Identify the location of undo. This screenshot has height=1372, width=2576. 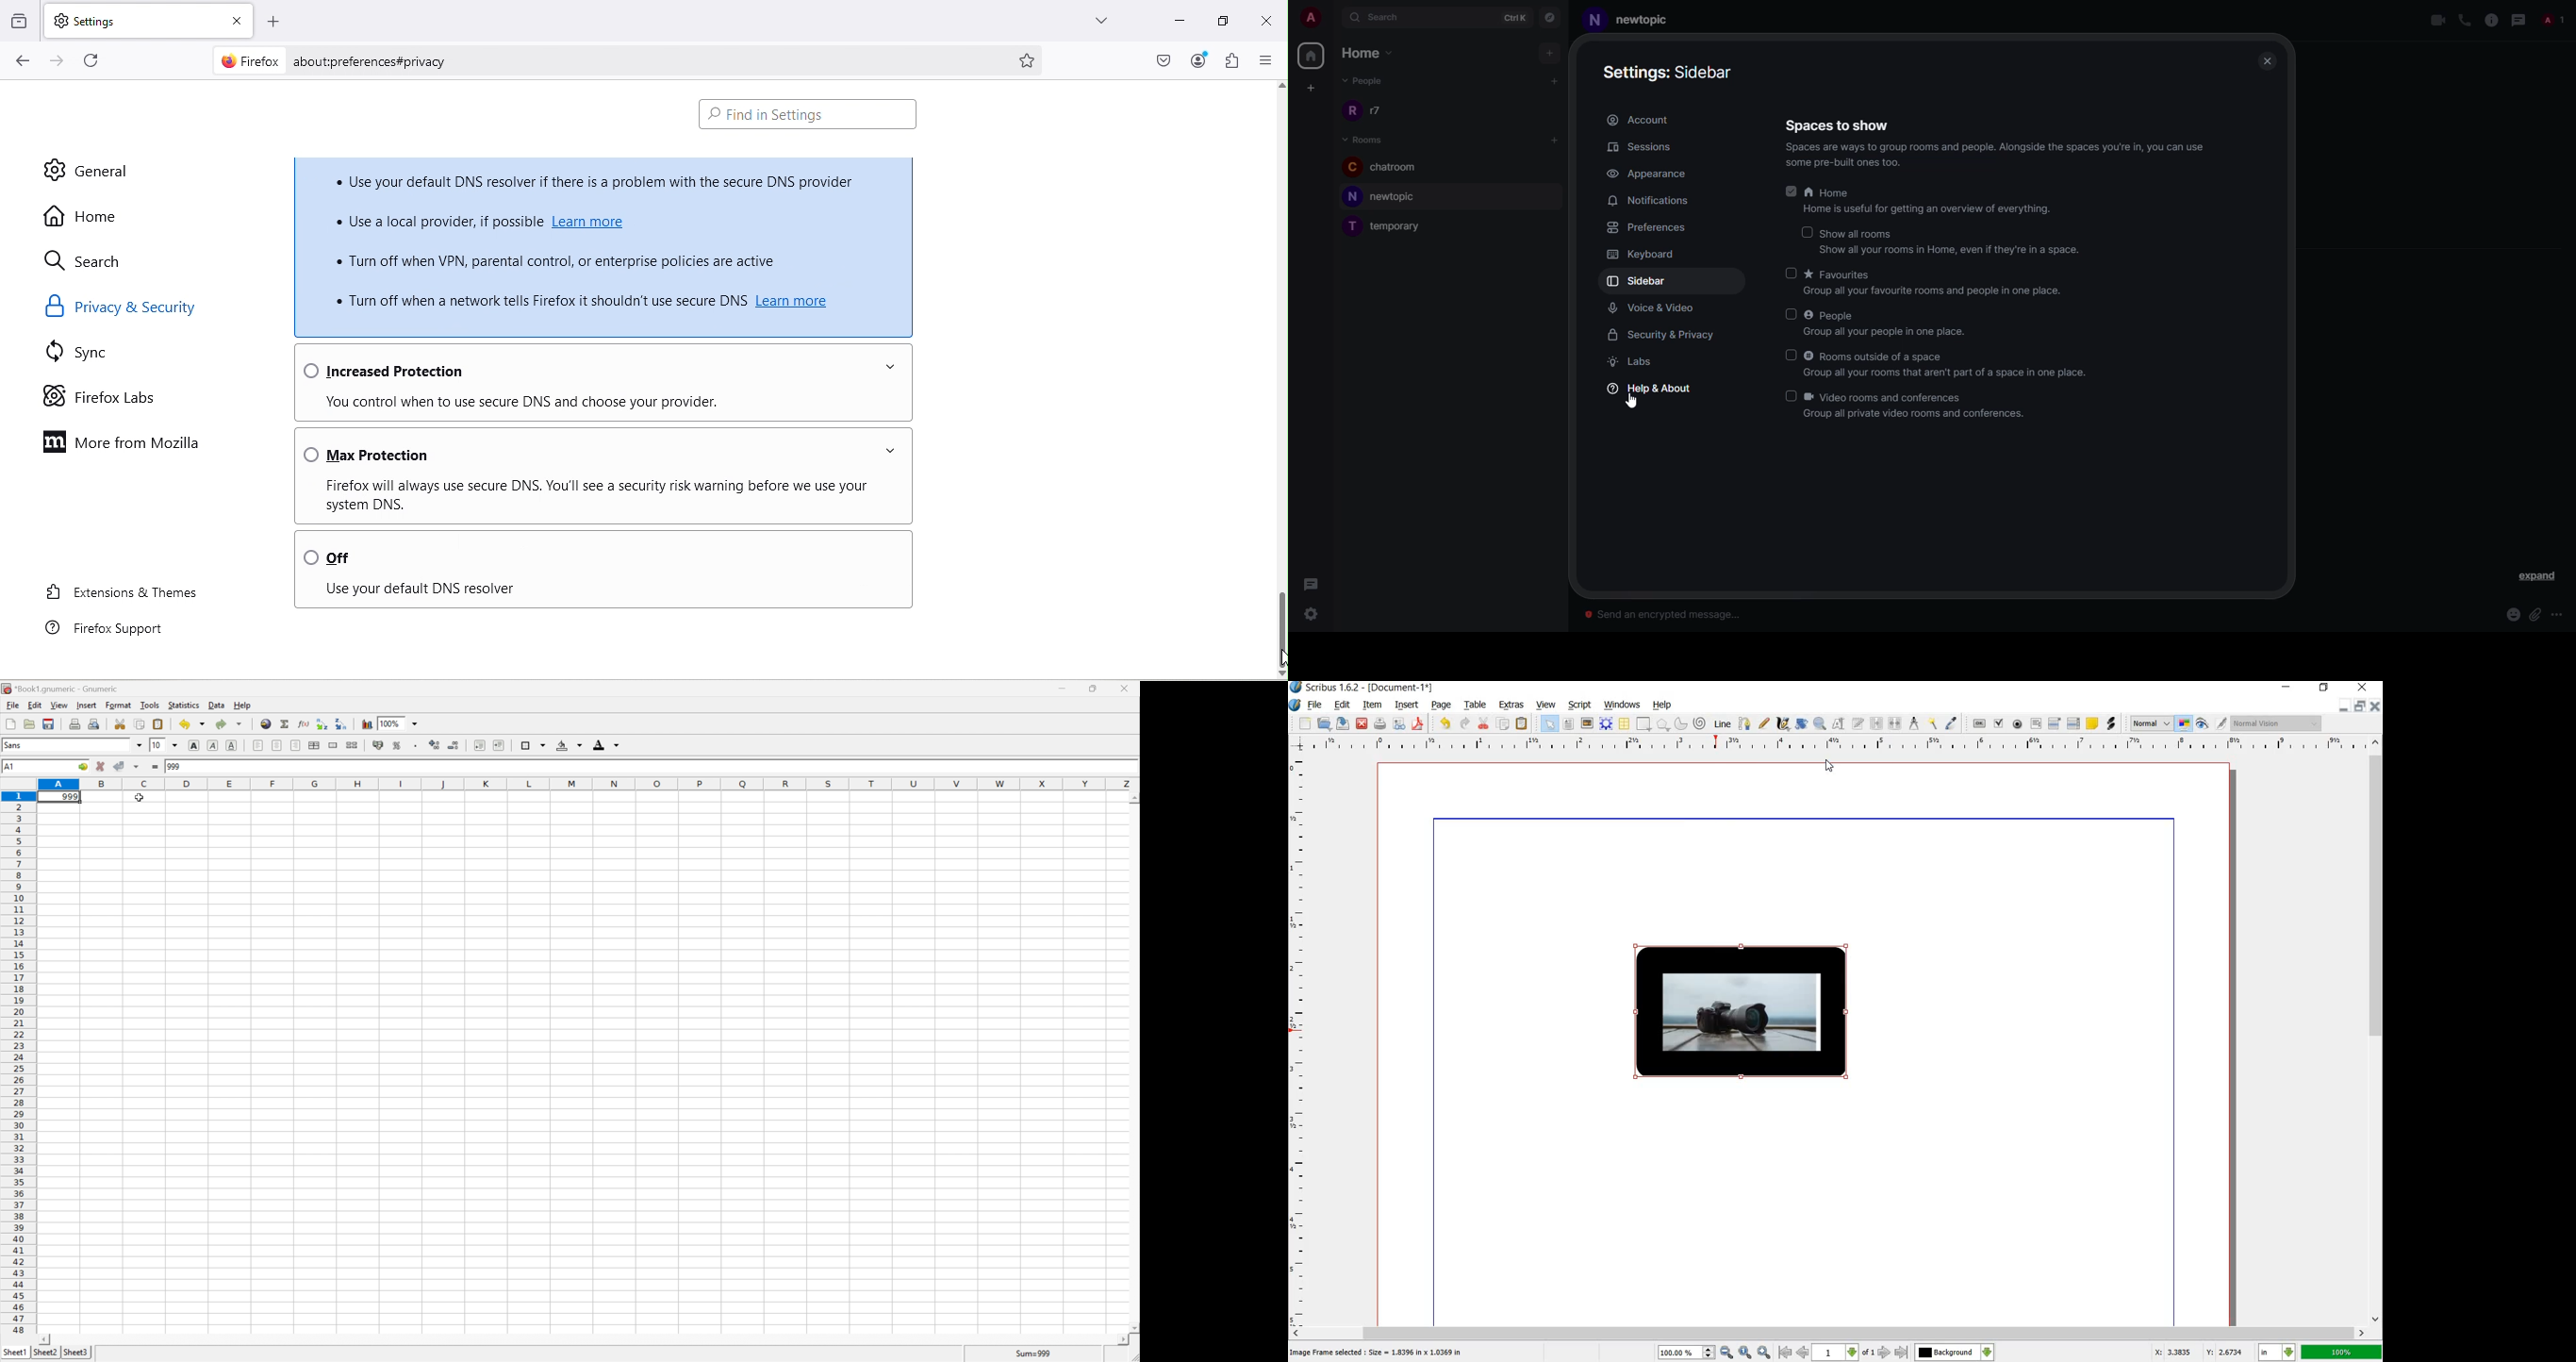
(1446, 723).